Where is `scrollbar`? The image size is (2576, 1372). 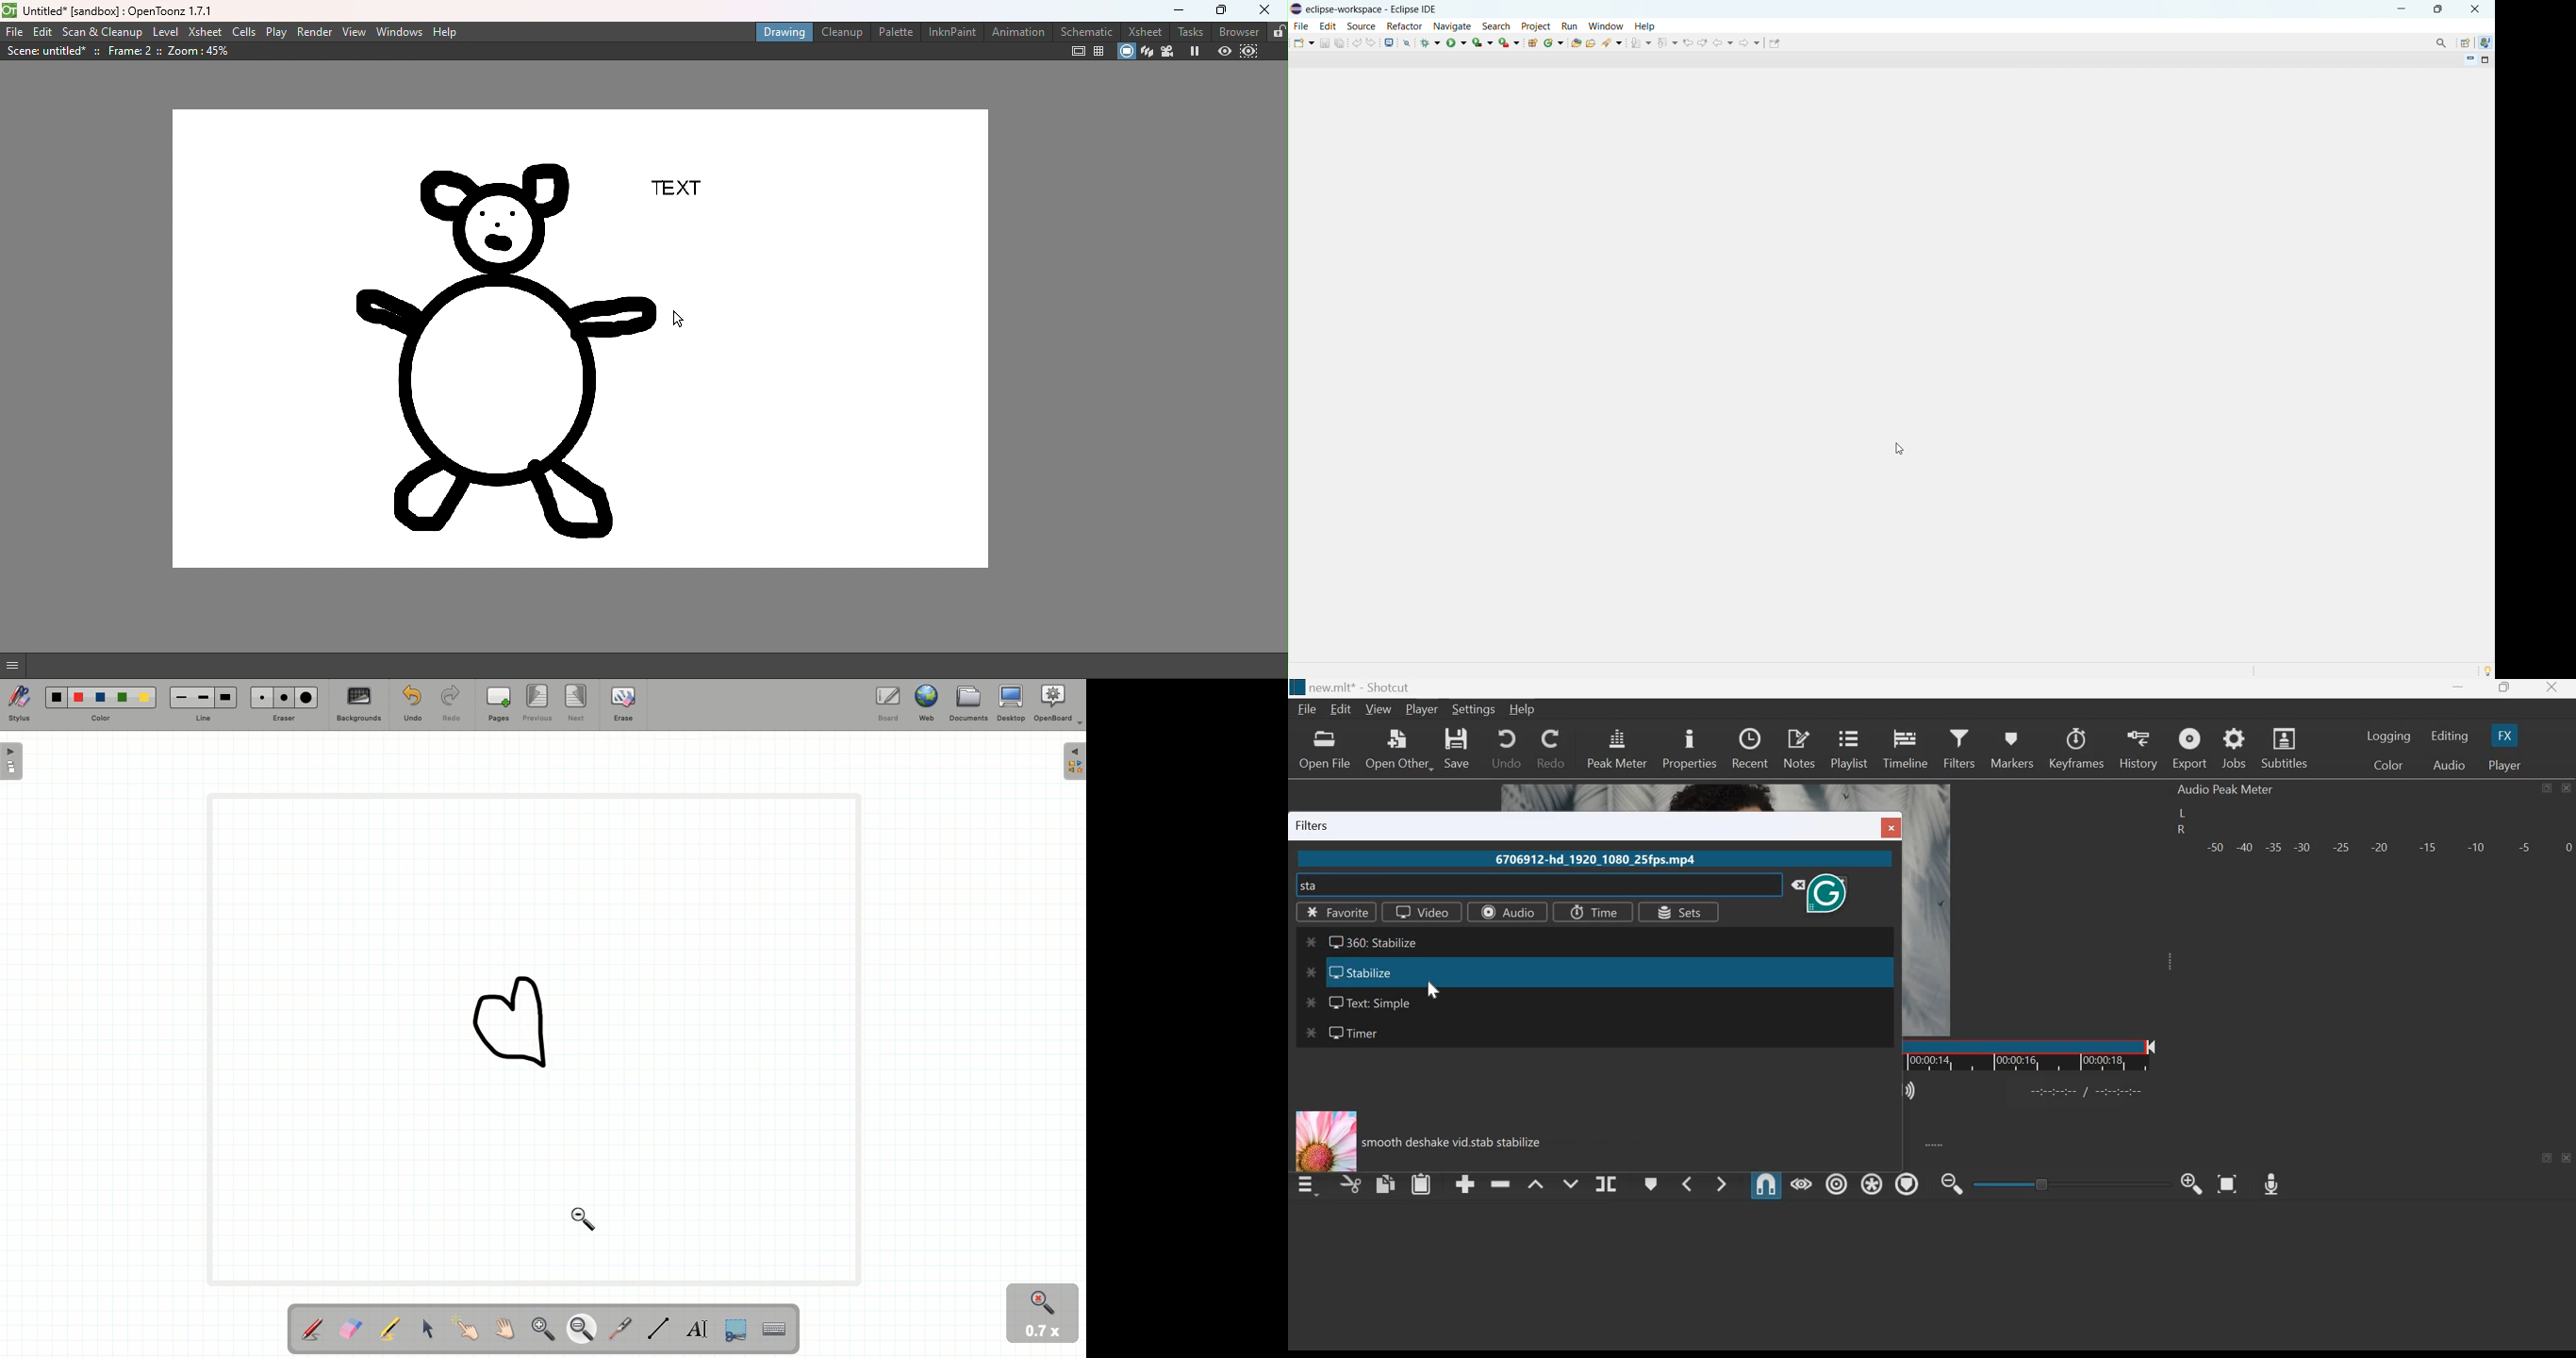 scrollbar is located at coordinates (1886, 975).